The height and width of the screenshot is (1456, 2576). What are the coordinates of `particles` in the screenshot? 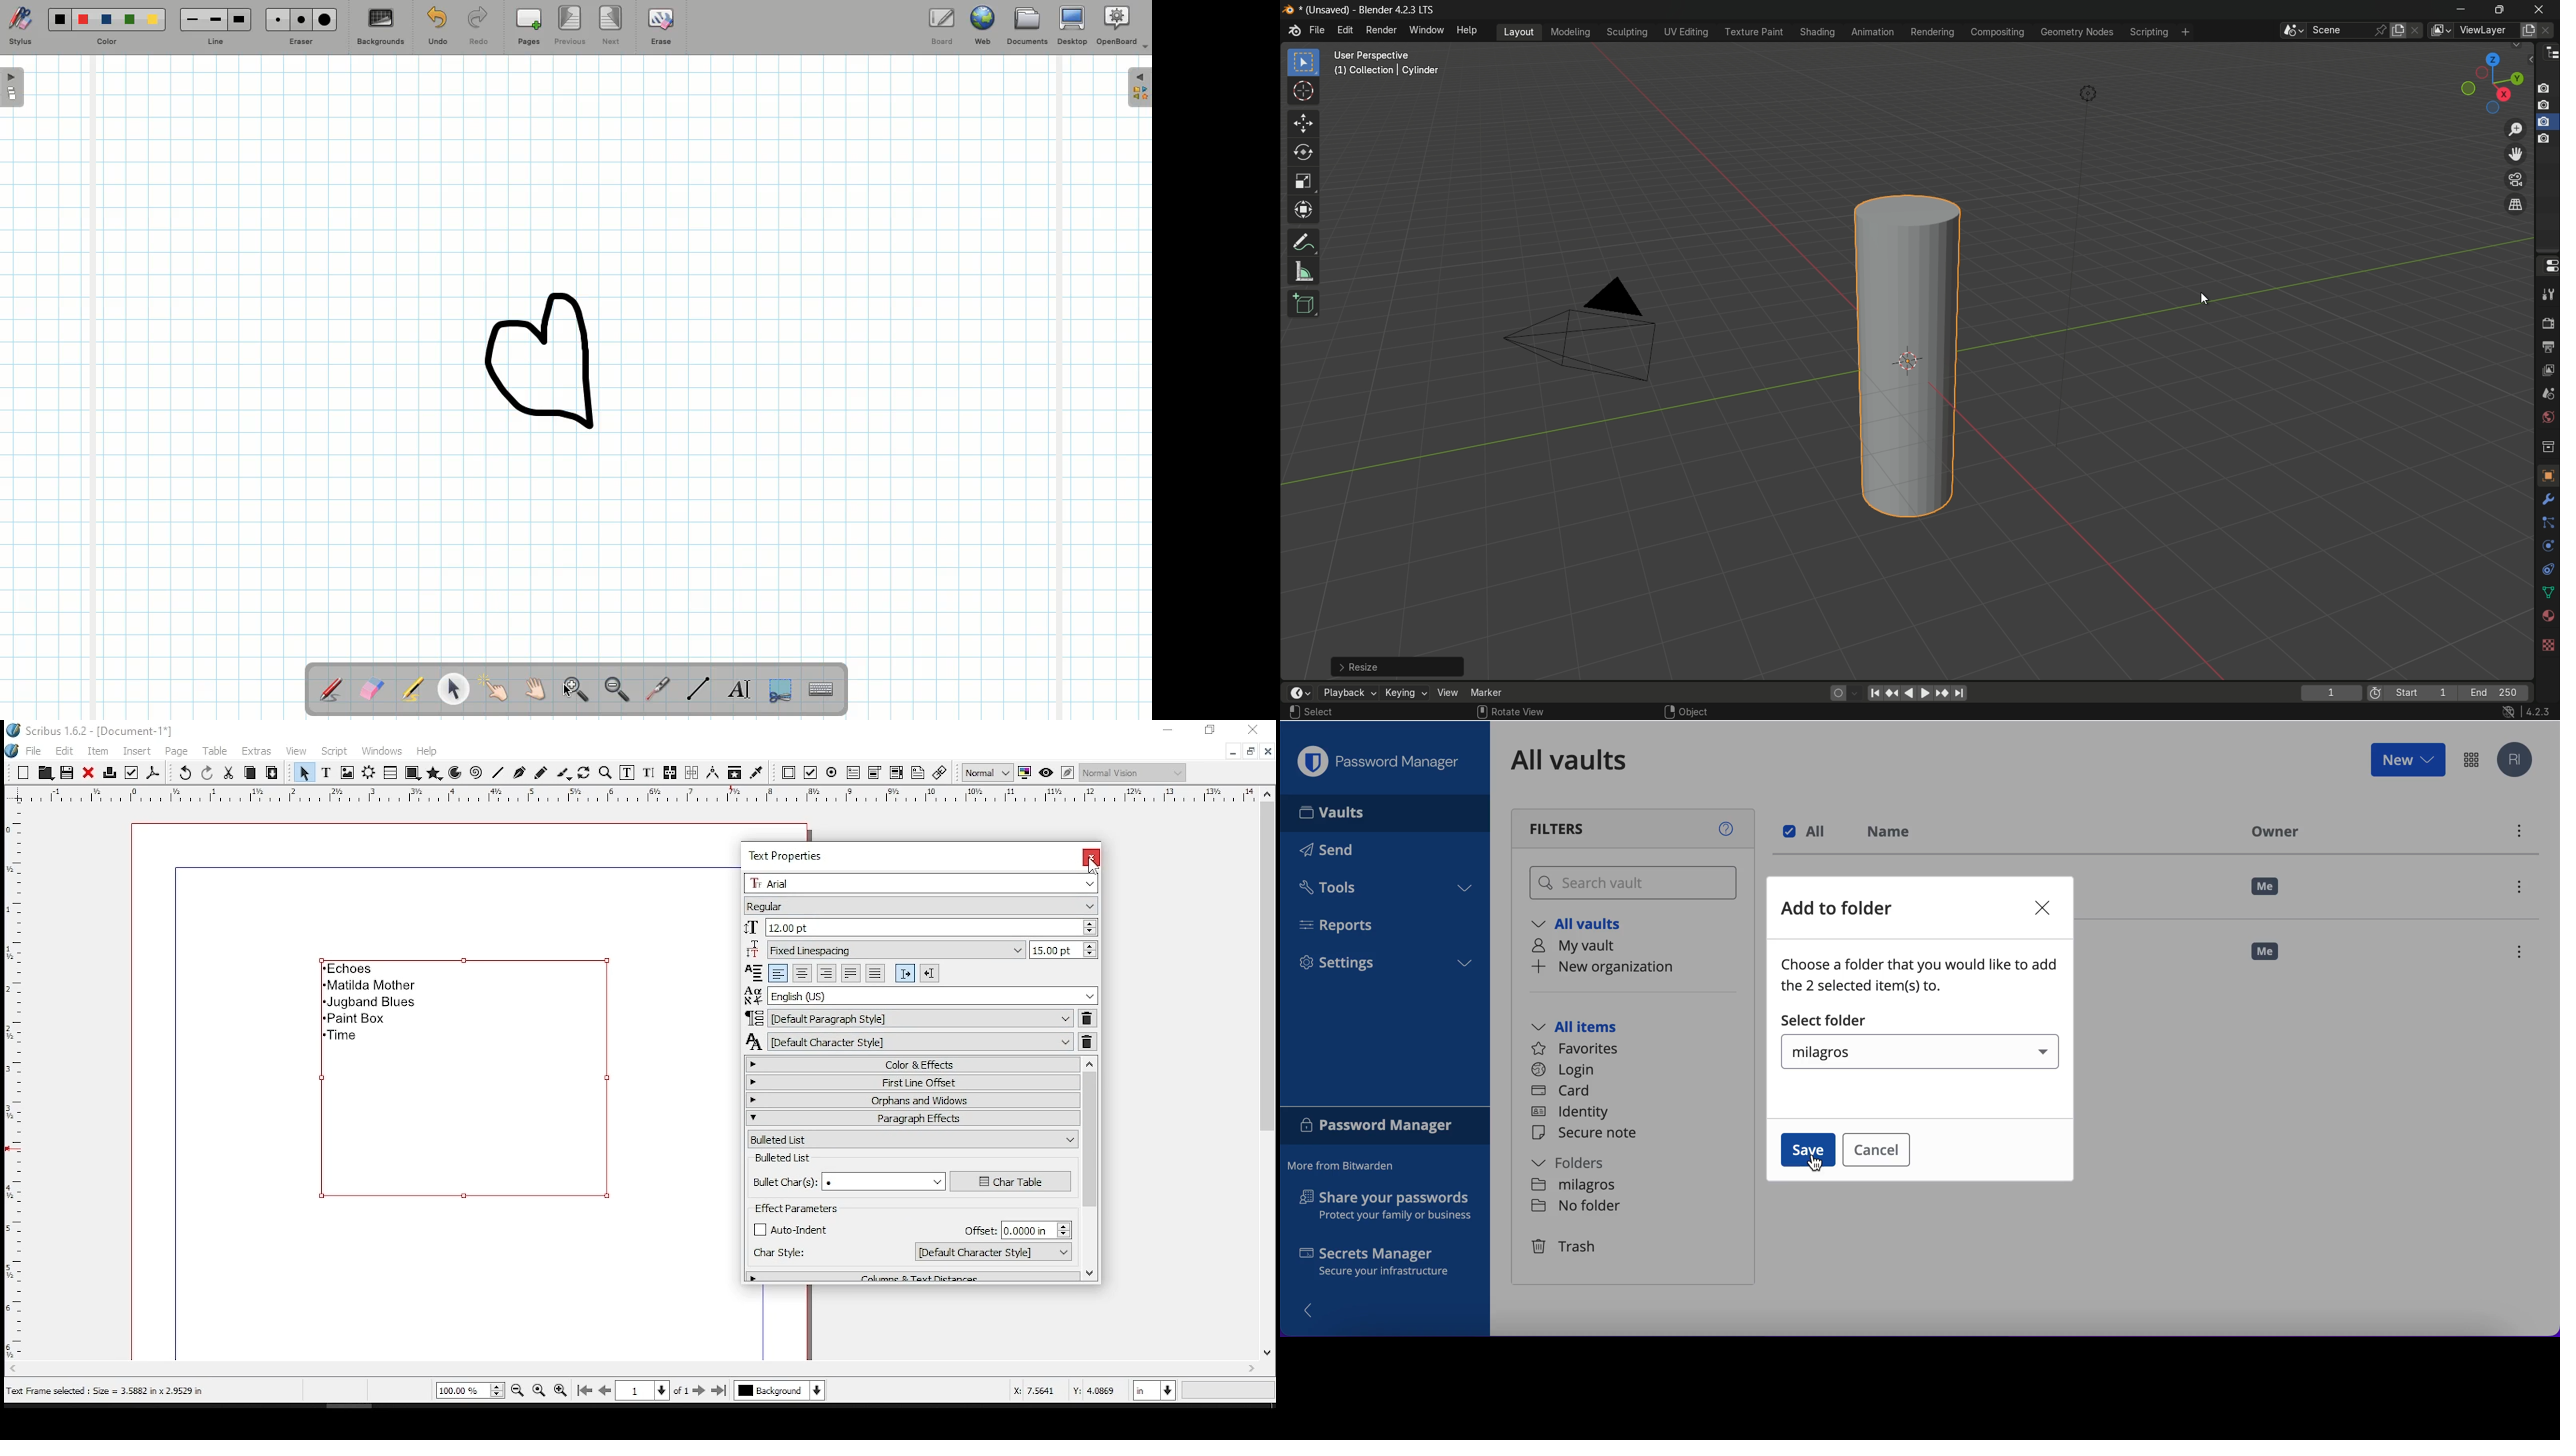 It's located at (2545, 523).